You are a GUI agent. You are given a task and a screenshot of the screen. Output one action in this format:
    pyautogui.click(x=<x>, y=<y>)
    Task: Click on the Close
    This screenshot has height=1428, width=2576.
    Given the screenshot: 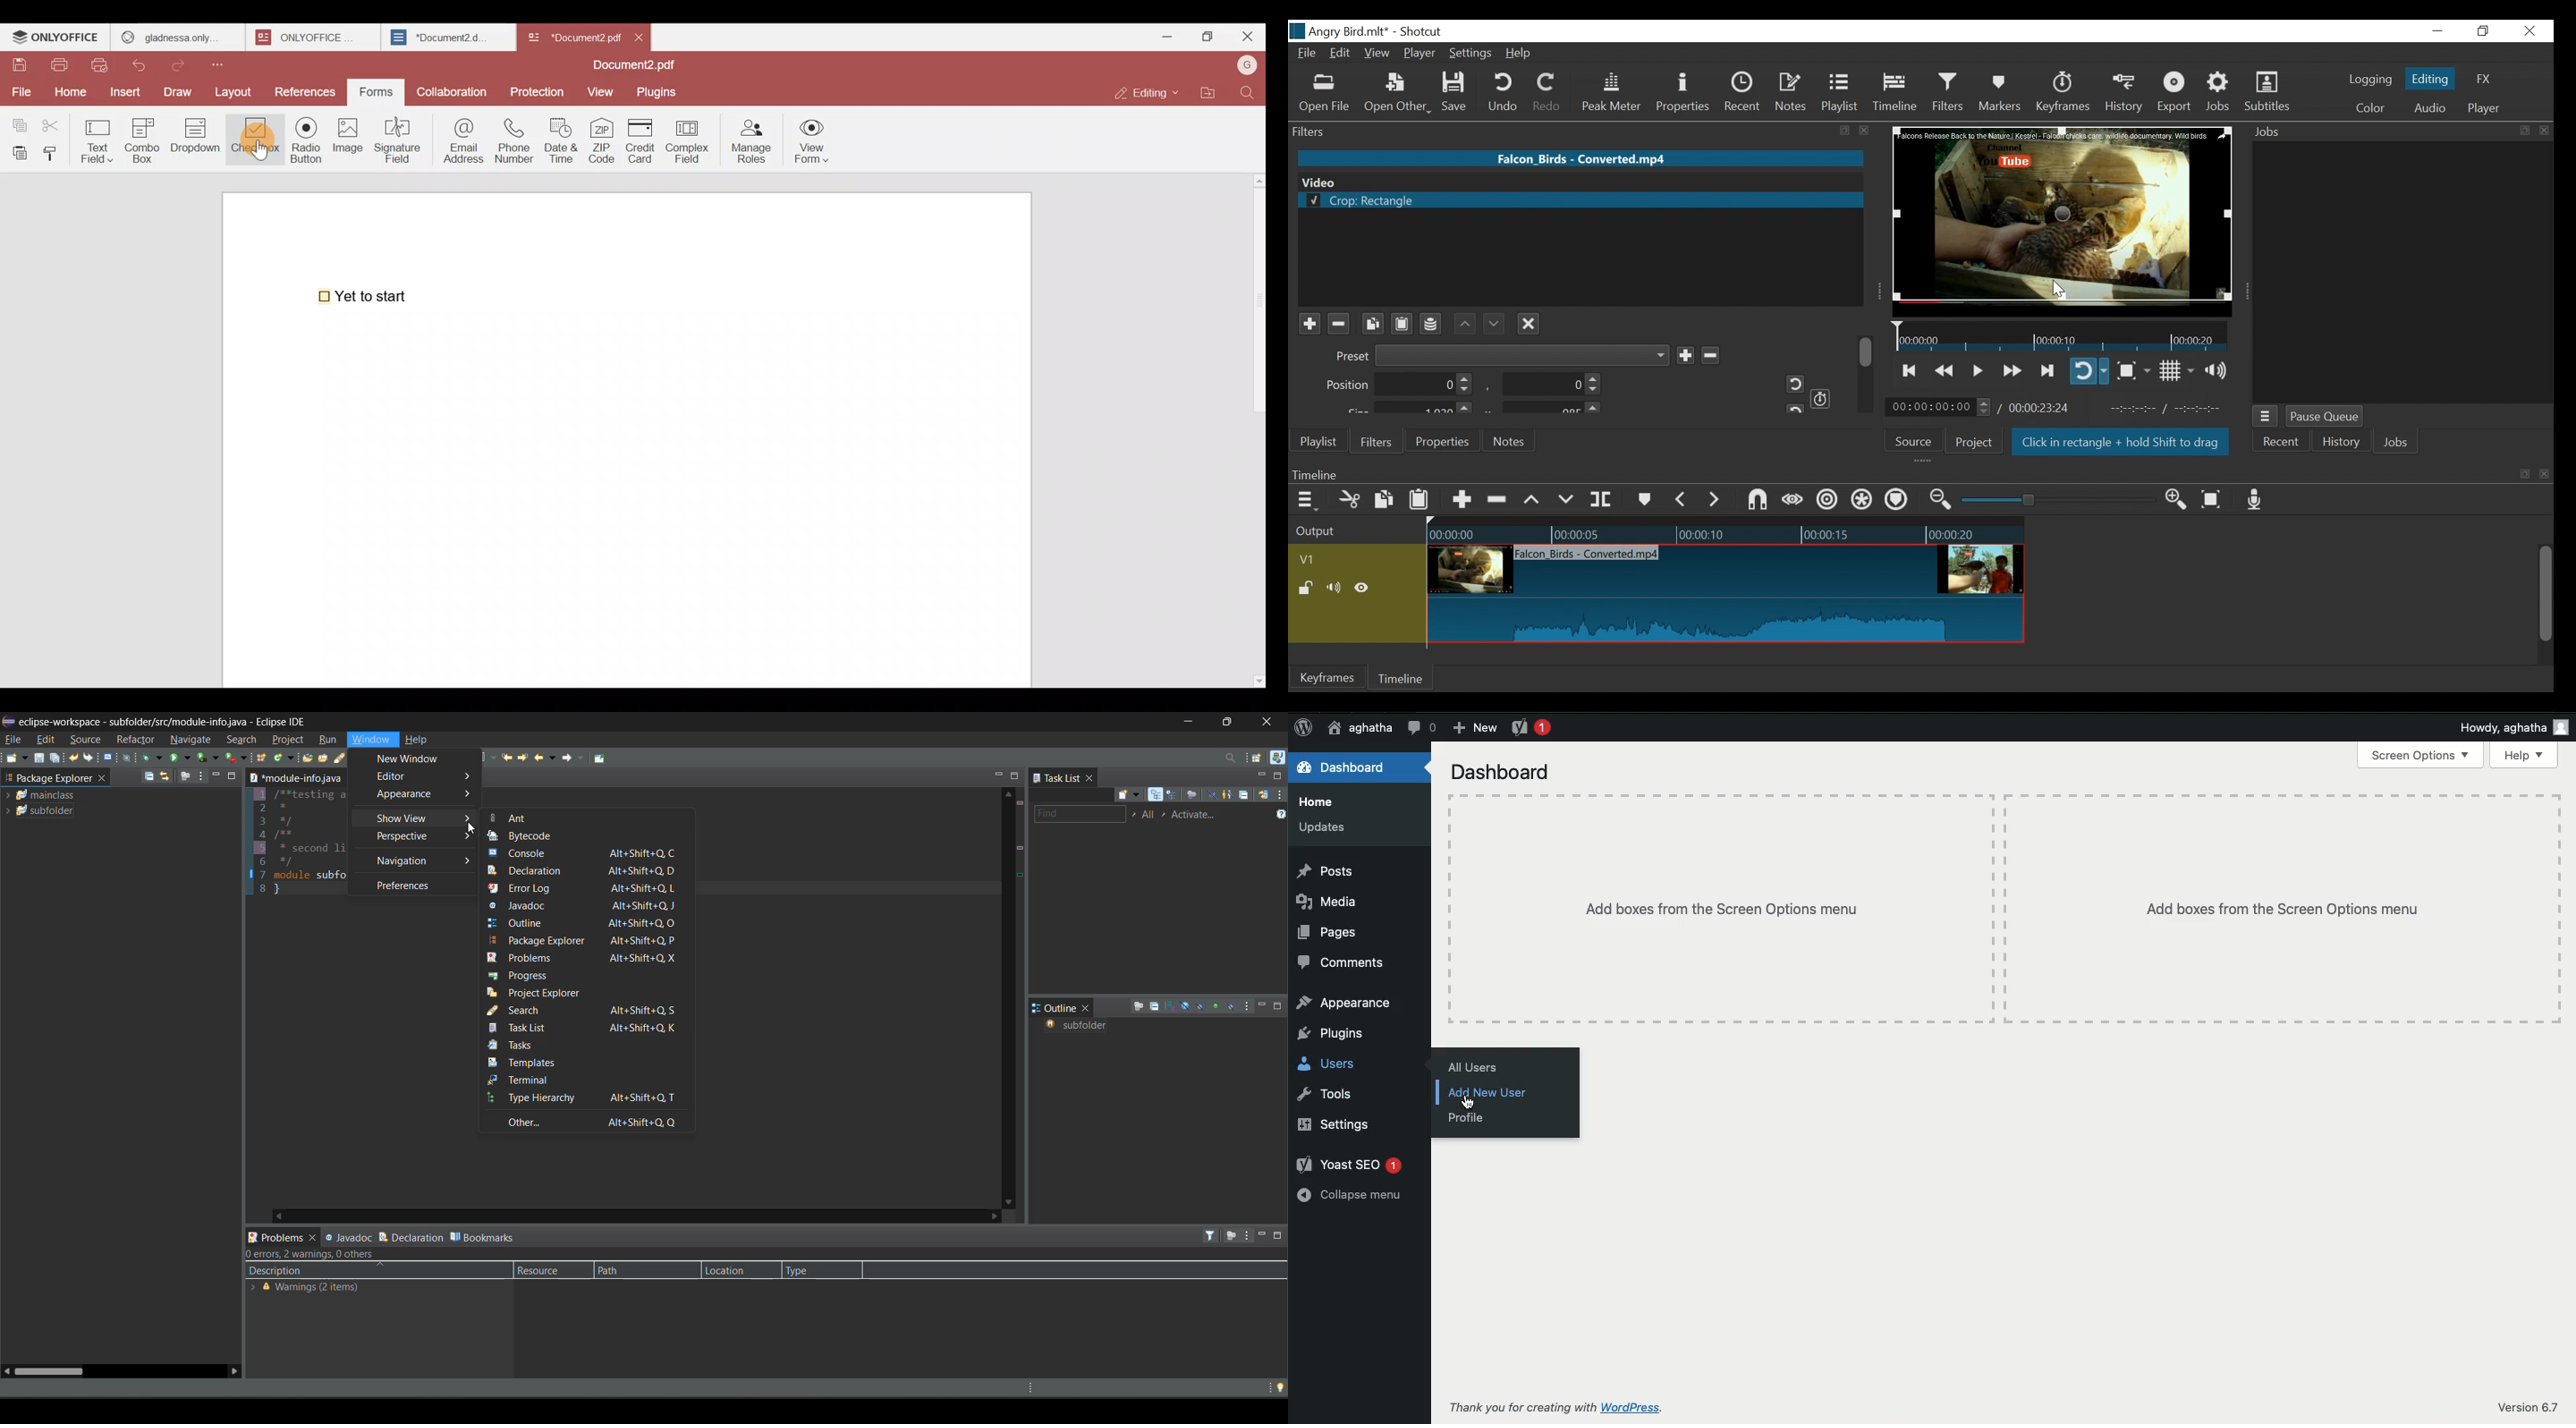 What is the action you would take?
    pyautogui.click(x=645, y=36)
    